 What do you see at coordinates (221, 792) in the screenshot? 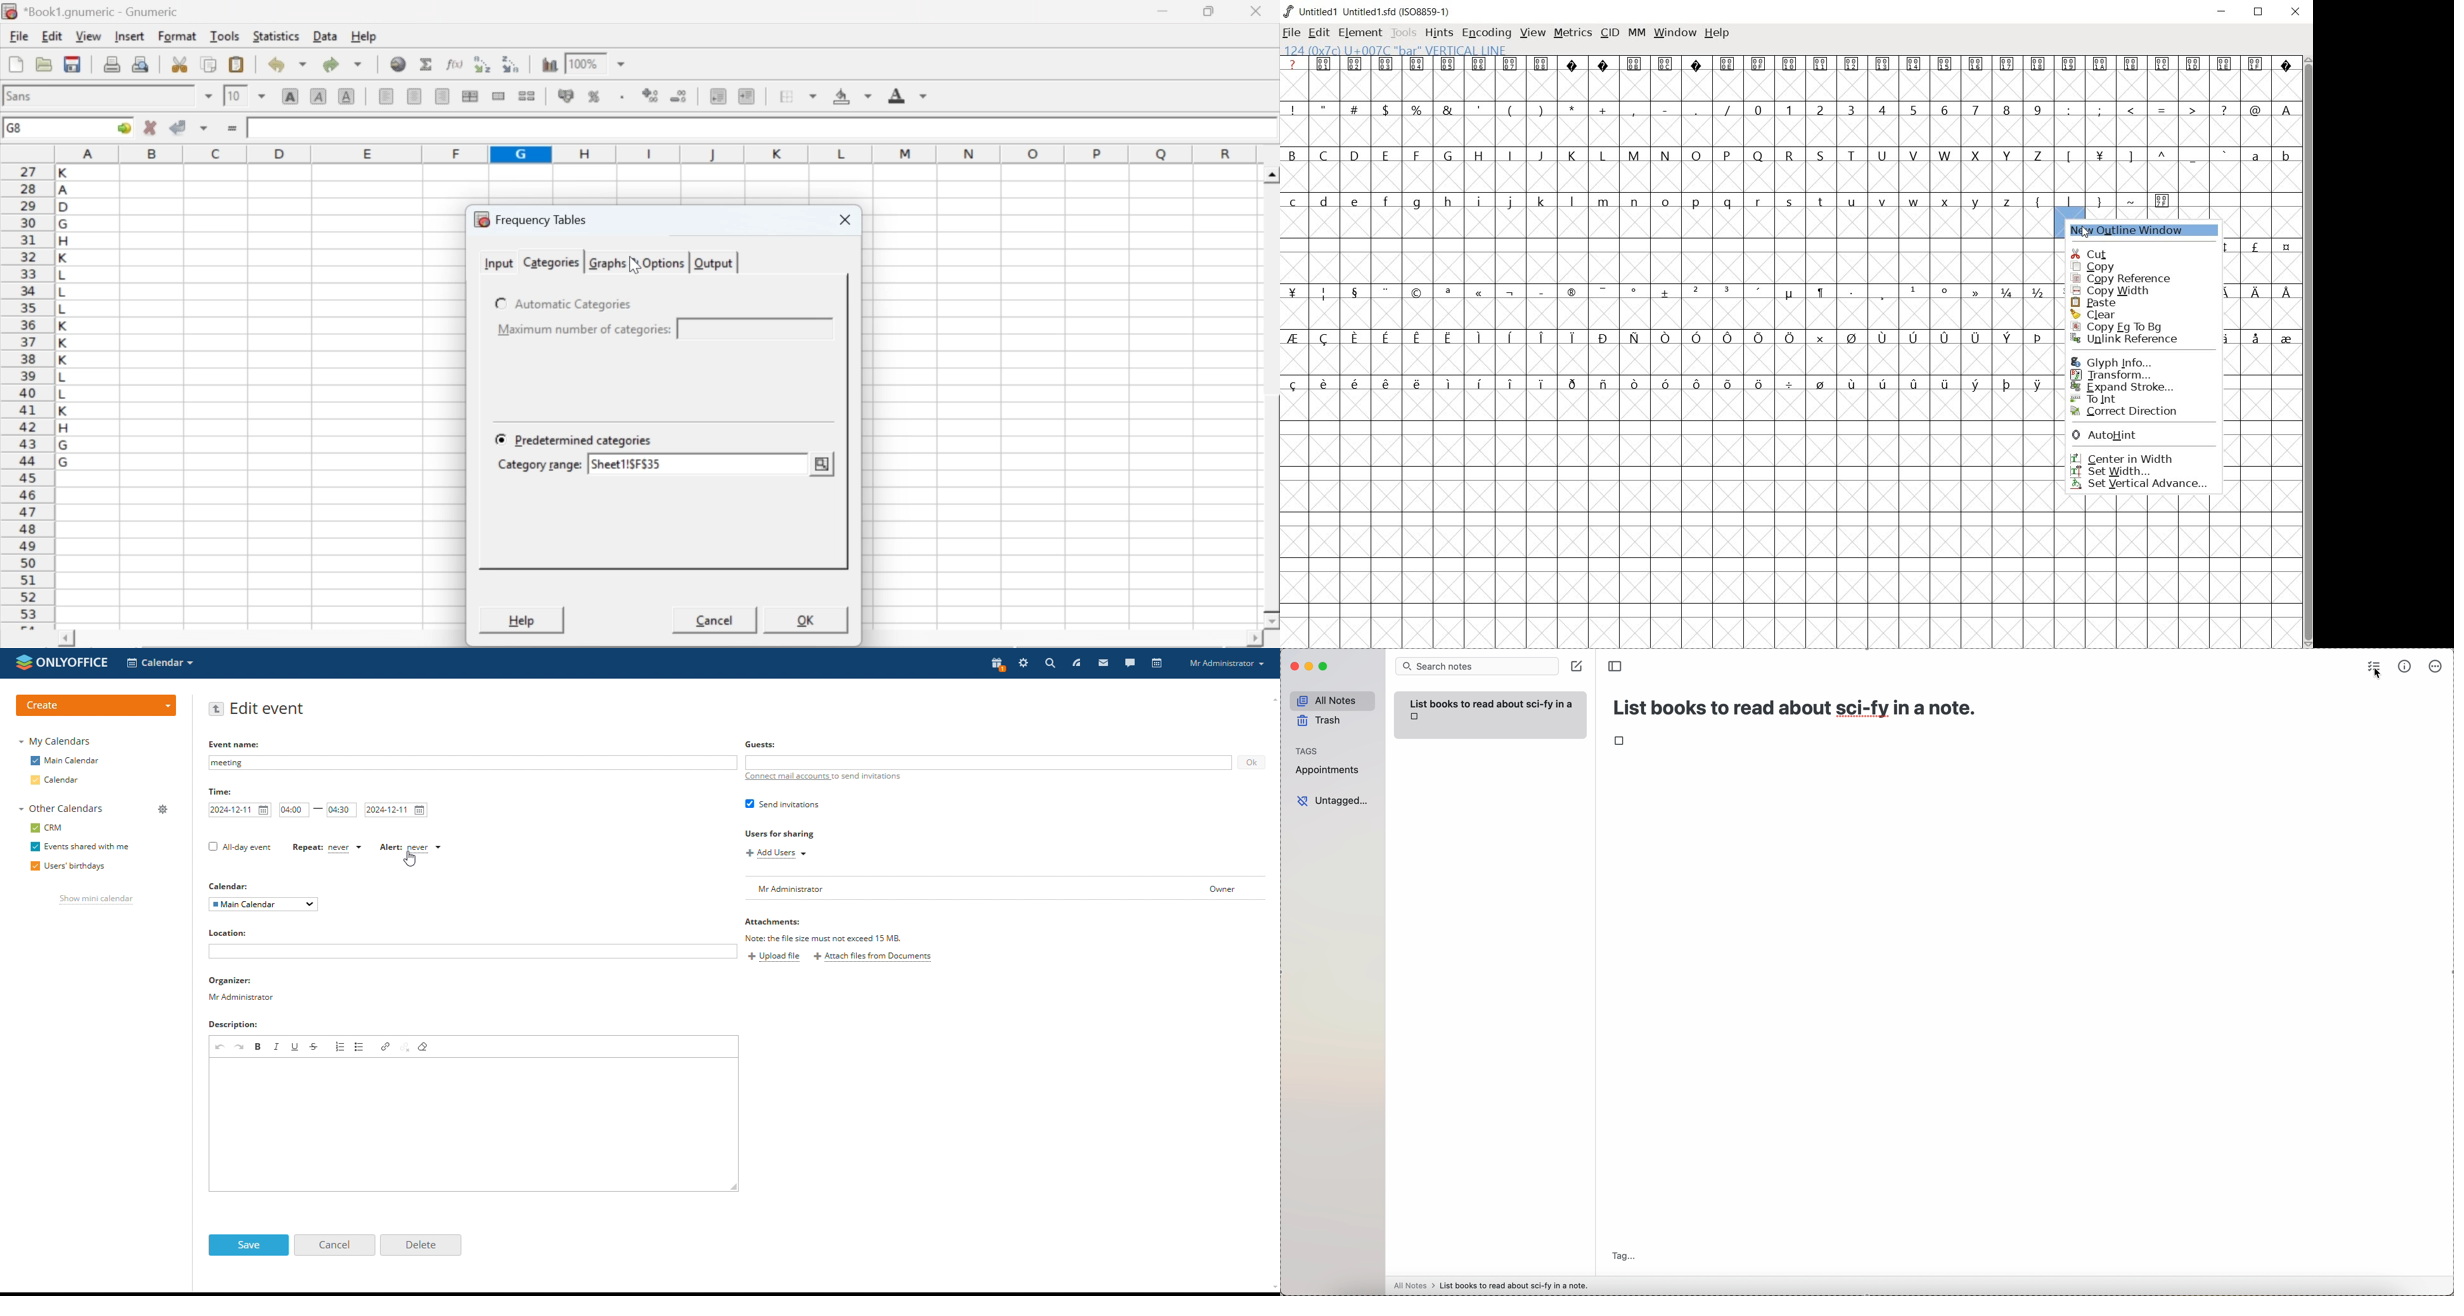
I see `Time:` at bounding box center [221, 792].